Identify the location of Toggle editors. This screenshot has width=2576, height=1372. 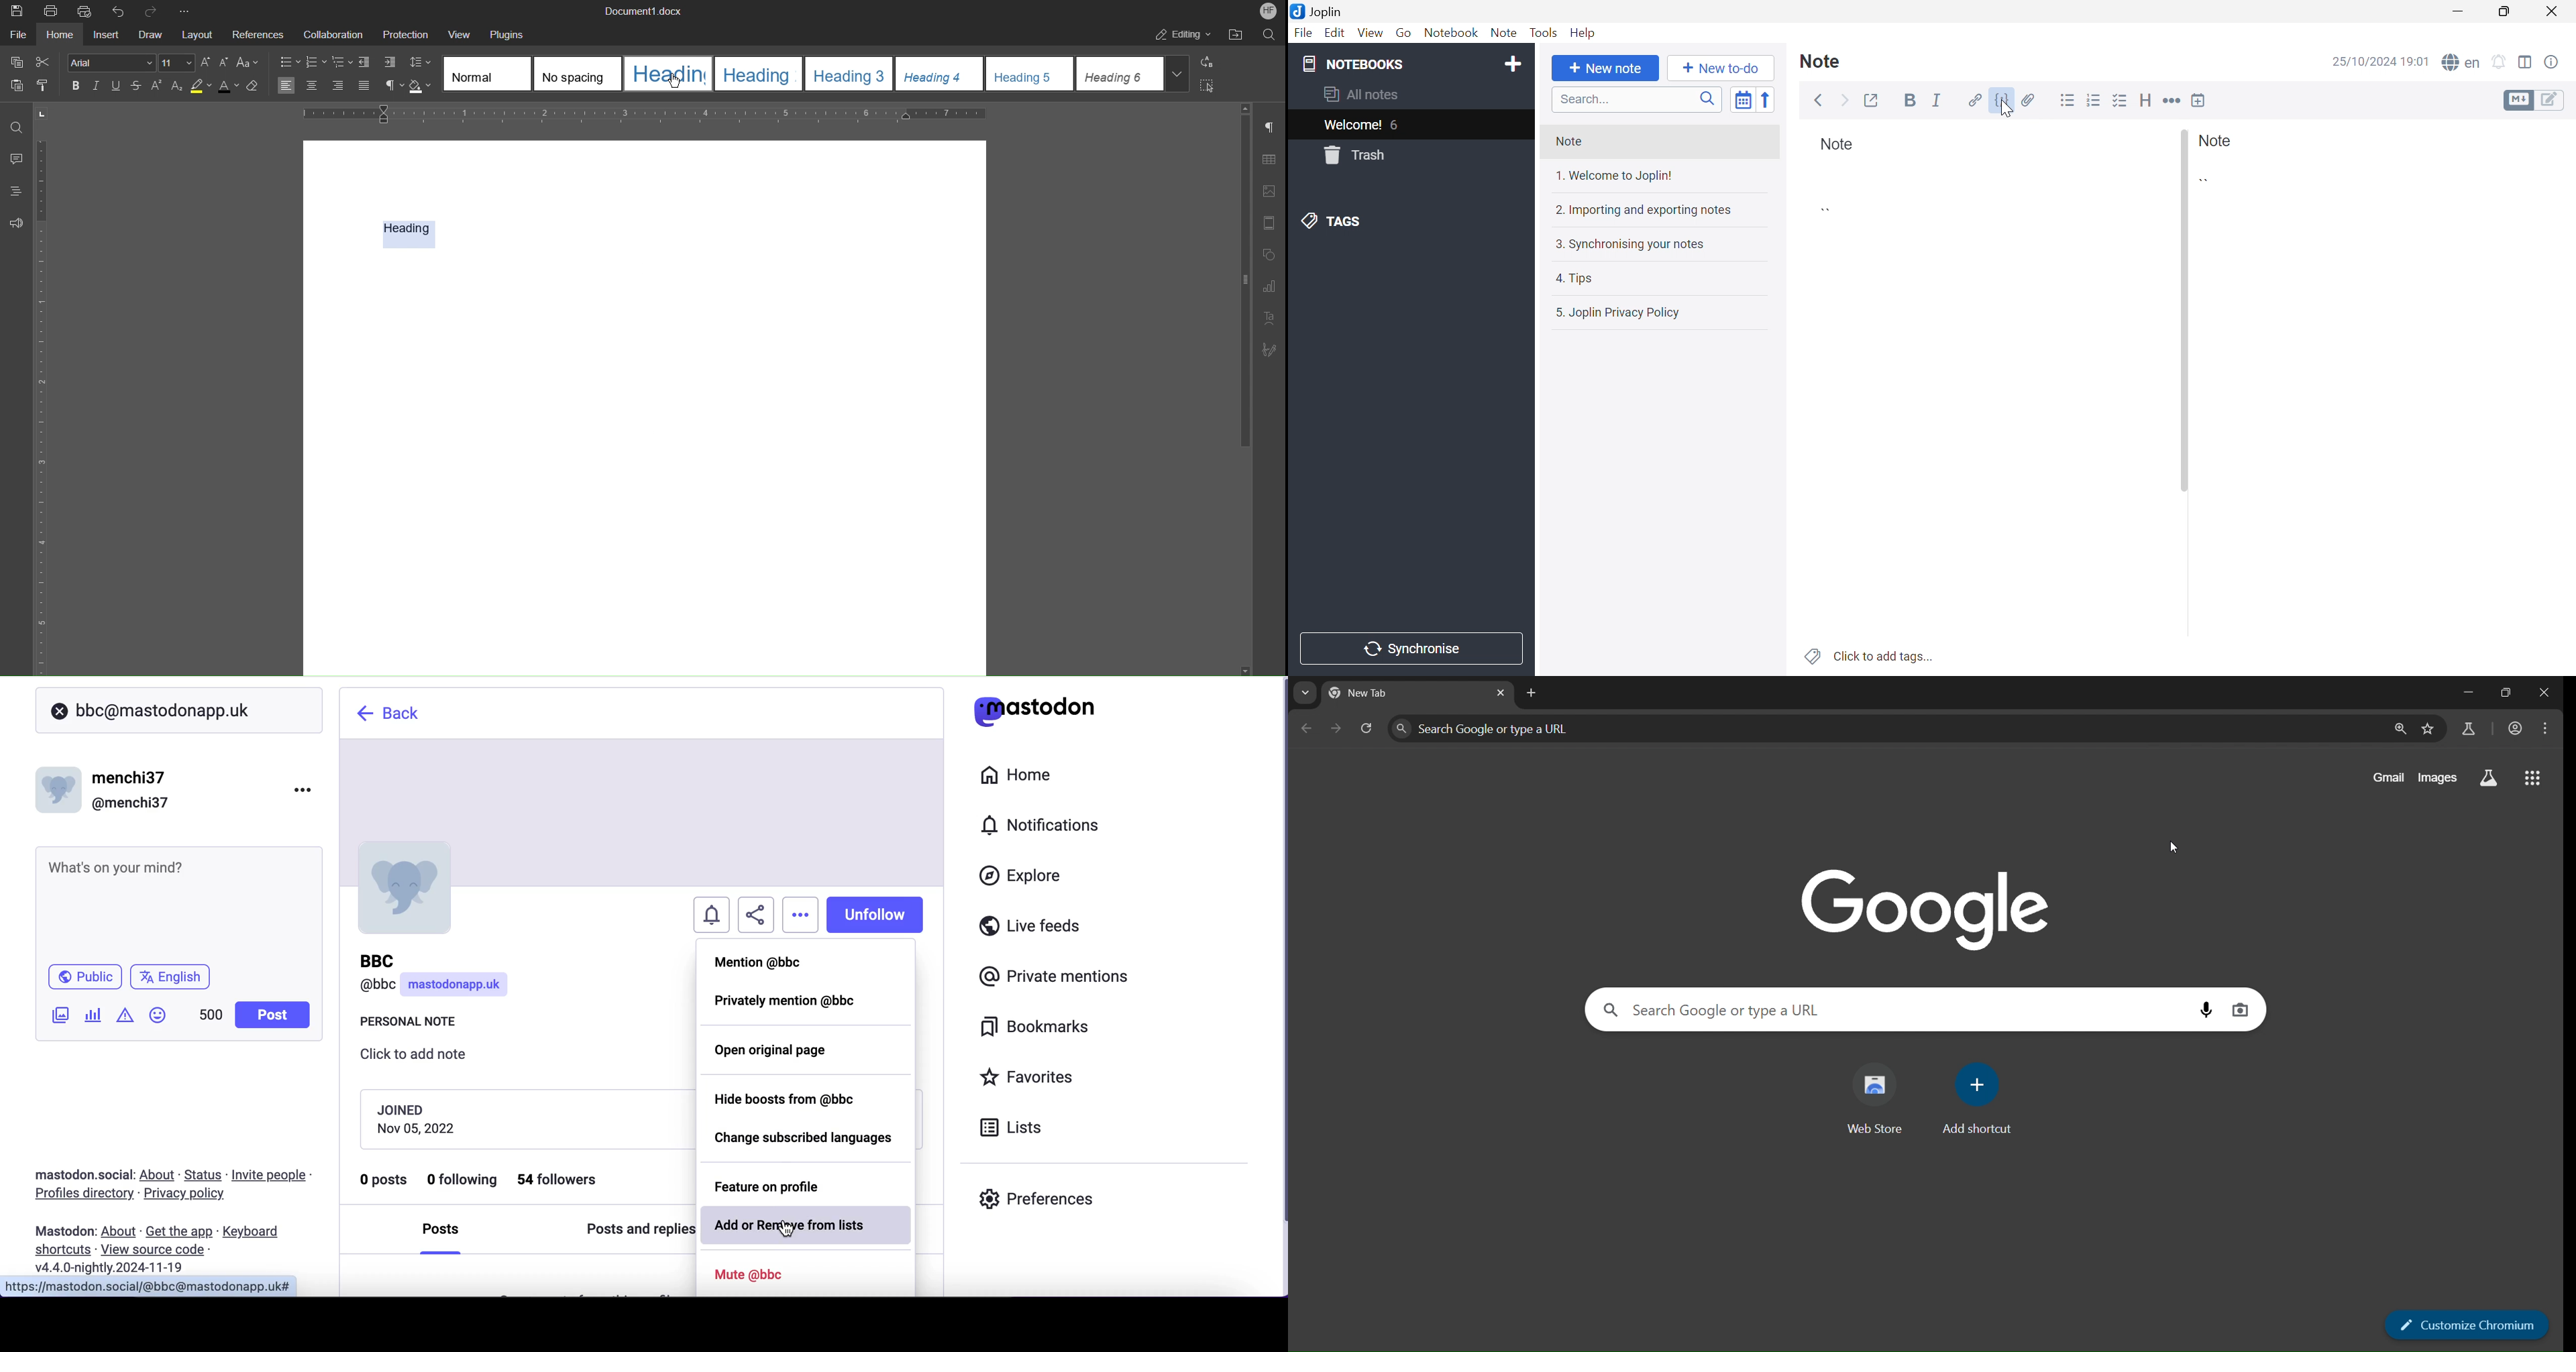
(2532, 100).